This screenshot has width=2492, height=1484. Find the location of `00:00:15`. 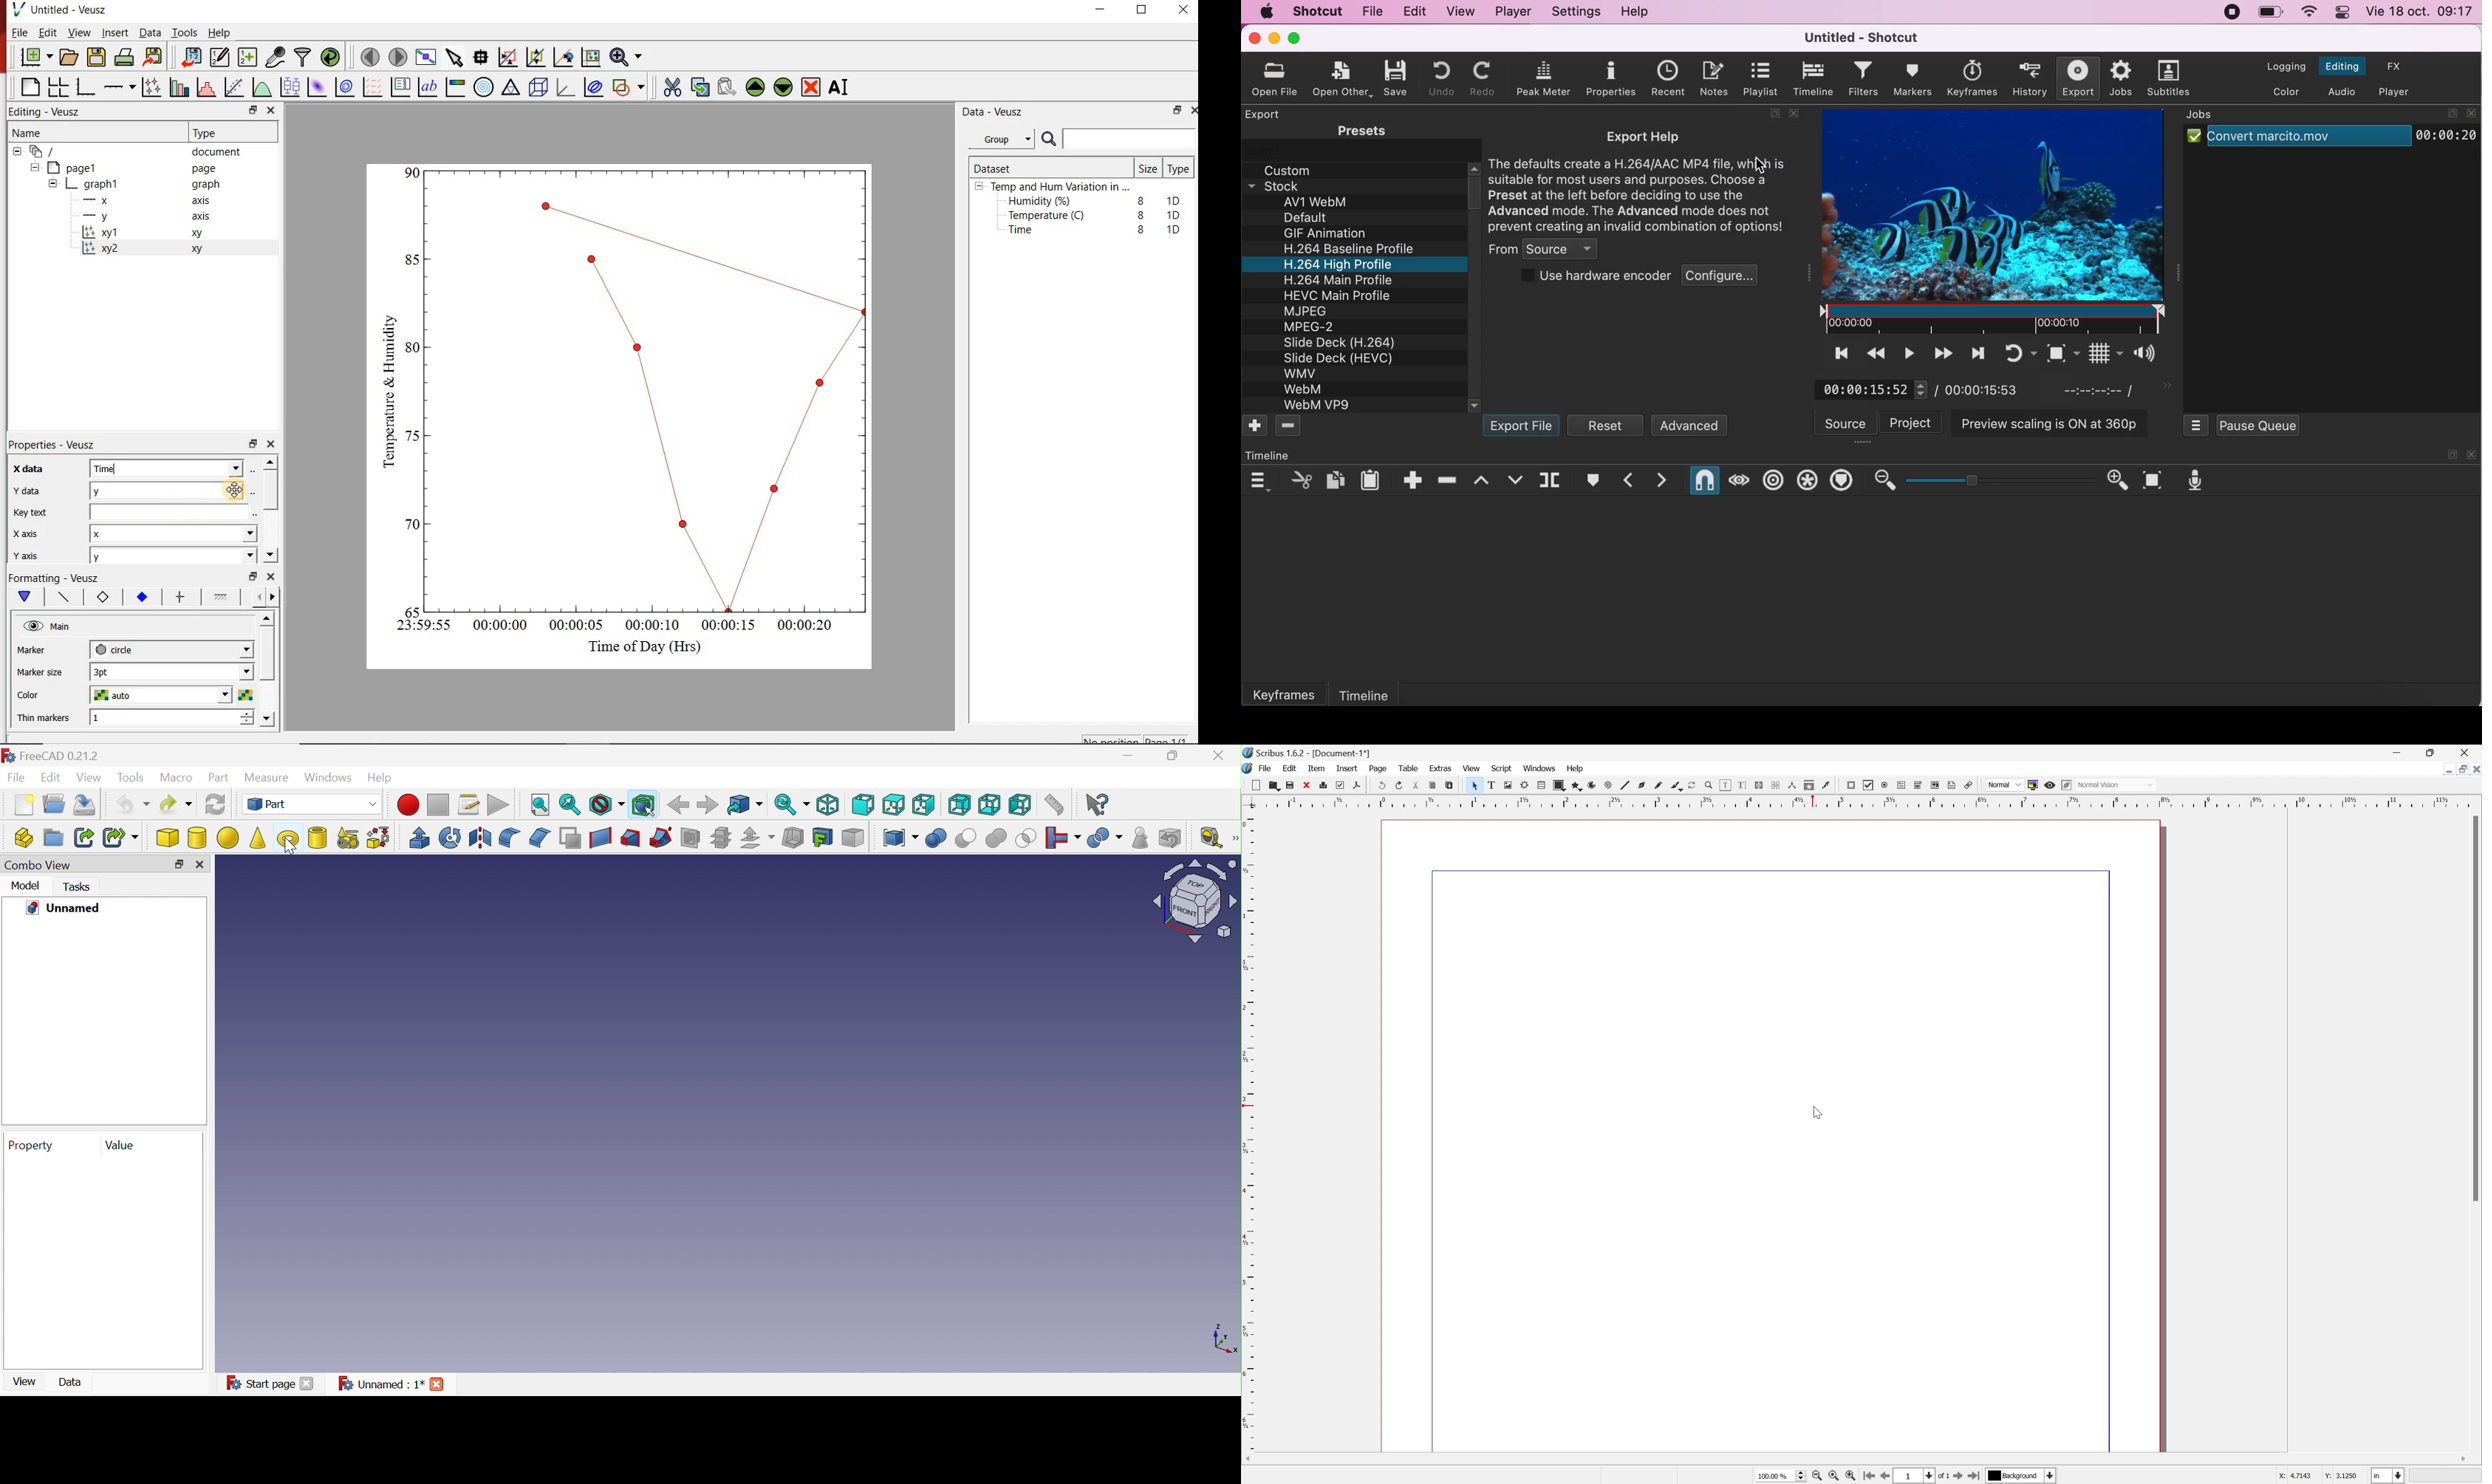

00:00:15 is located at coordinates (729, 623).